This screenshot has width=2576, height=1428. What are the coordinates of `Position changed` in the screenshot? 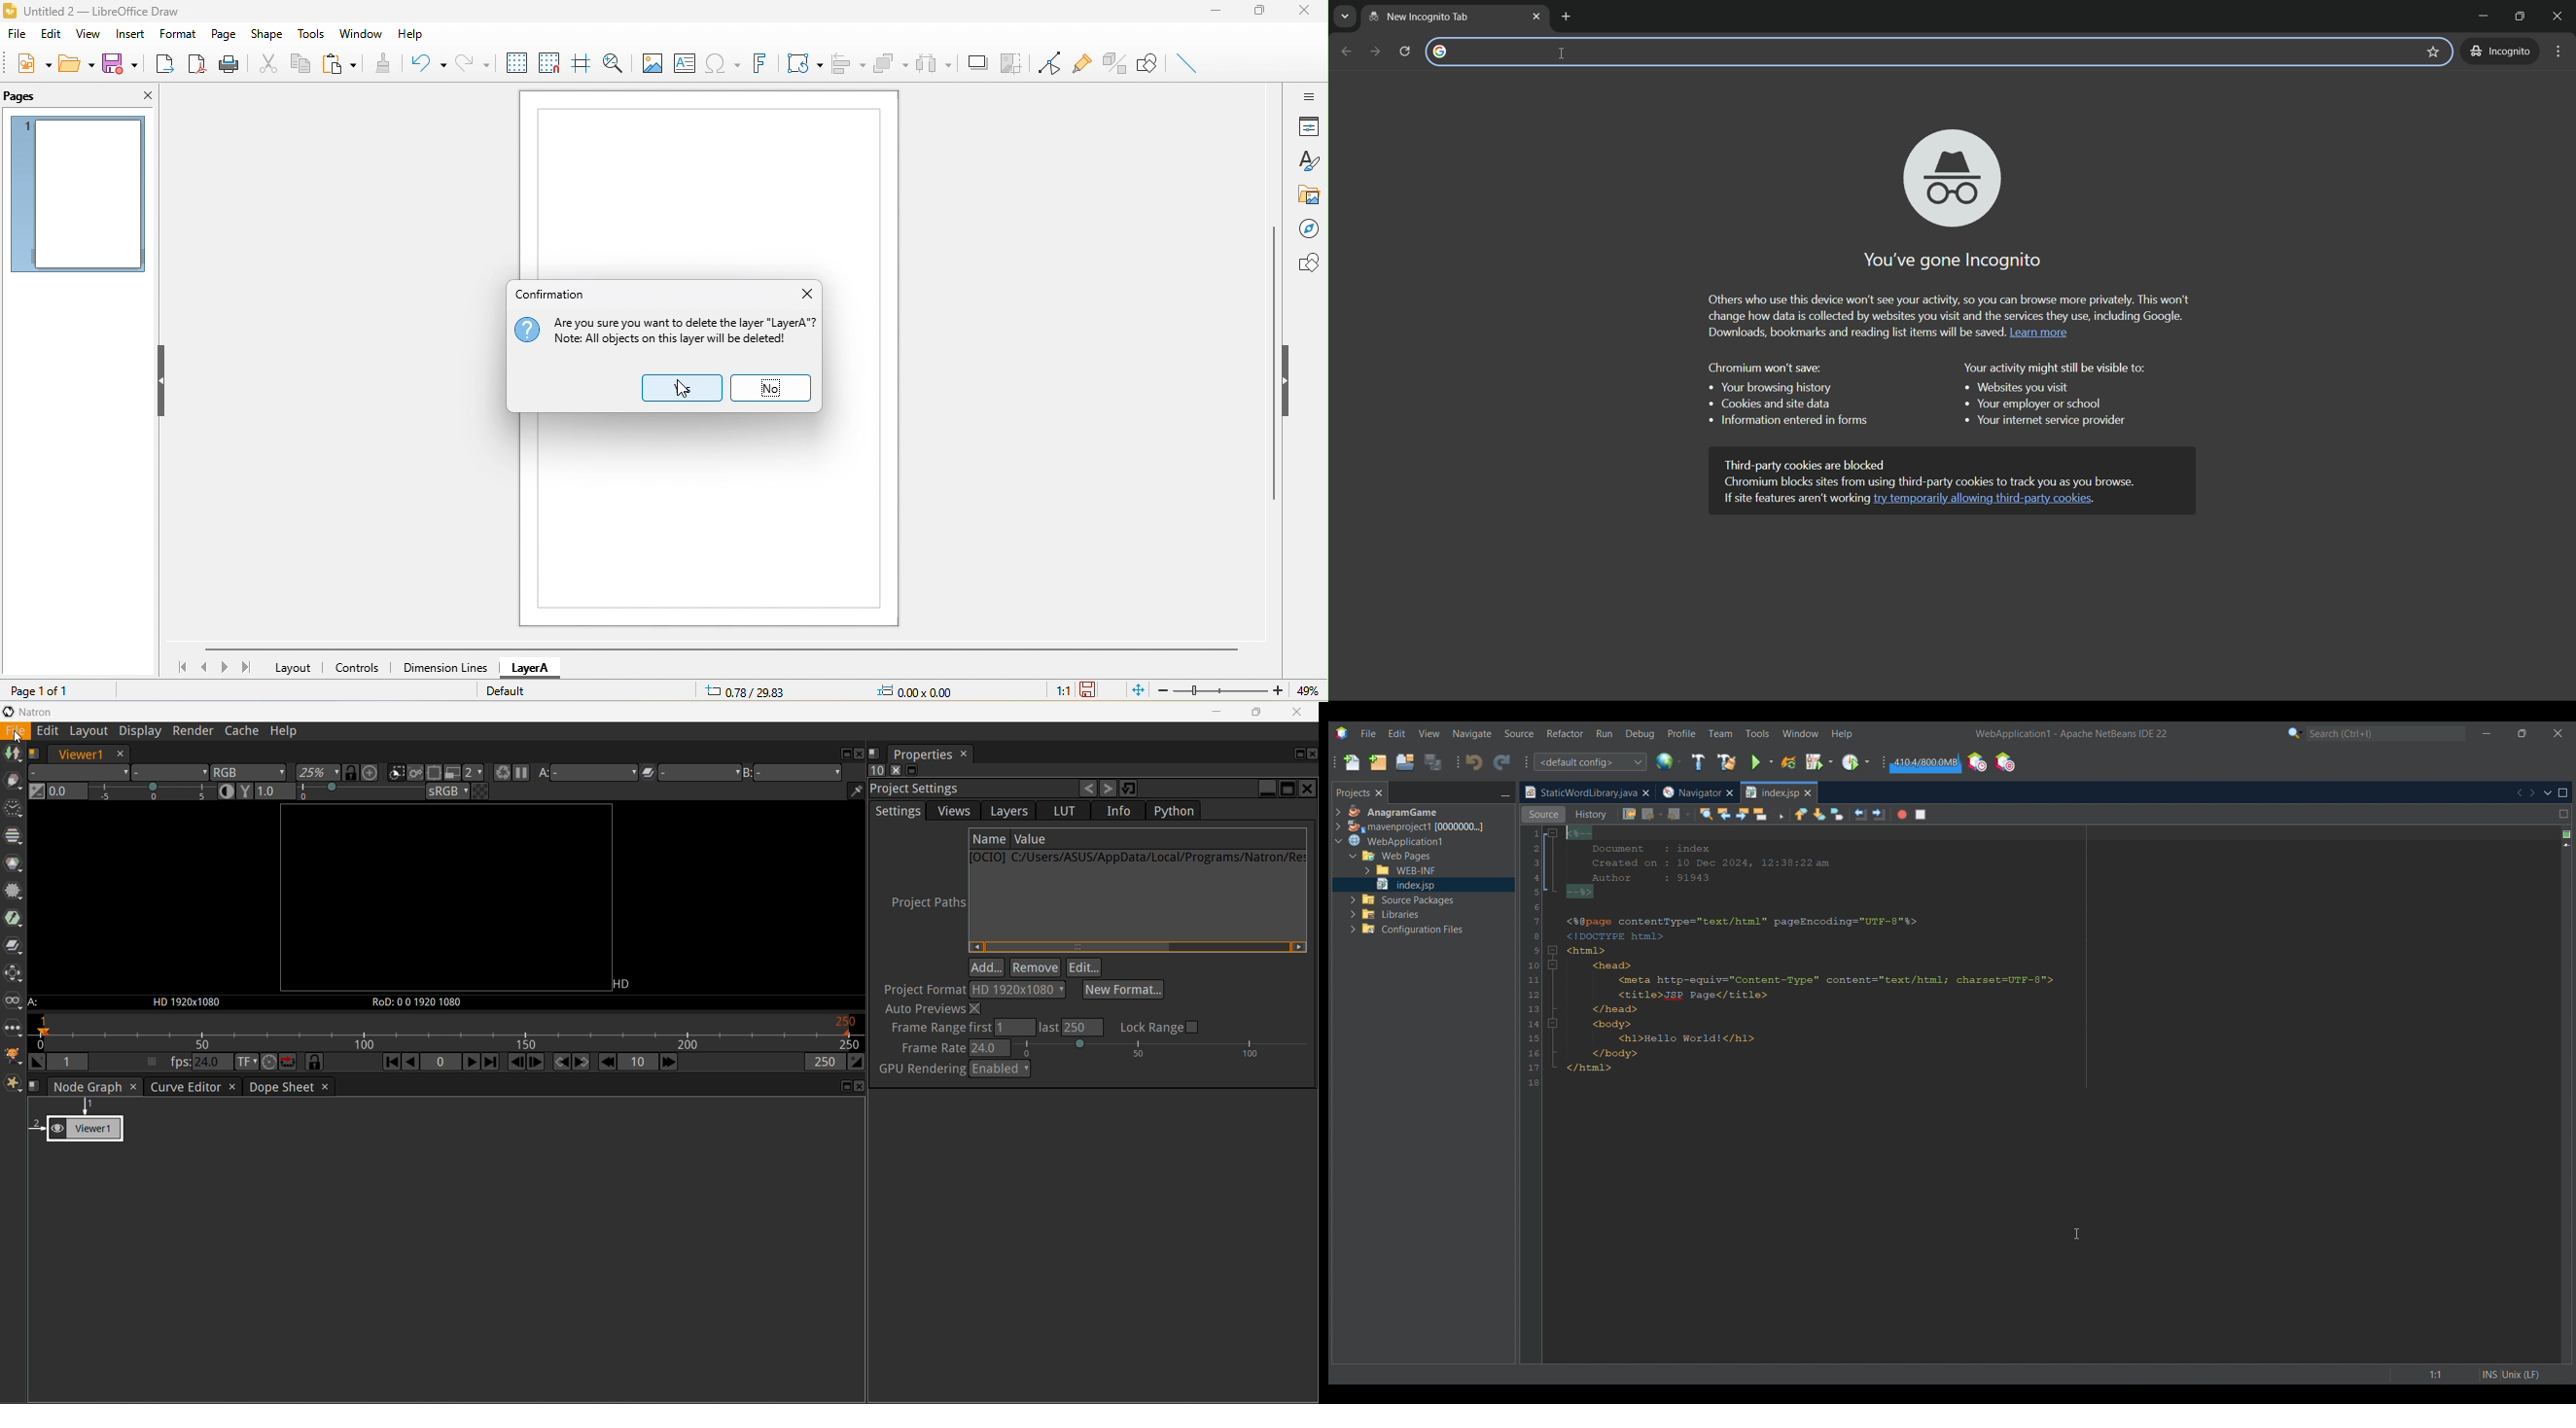 It's located at (2568, 845).